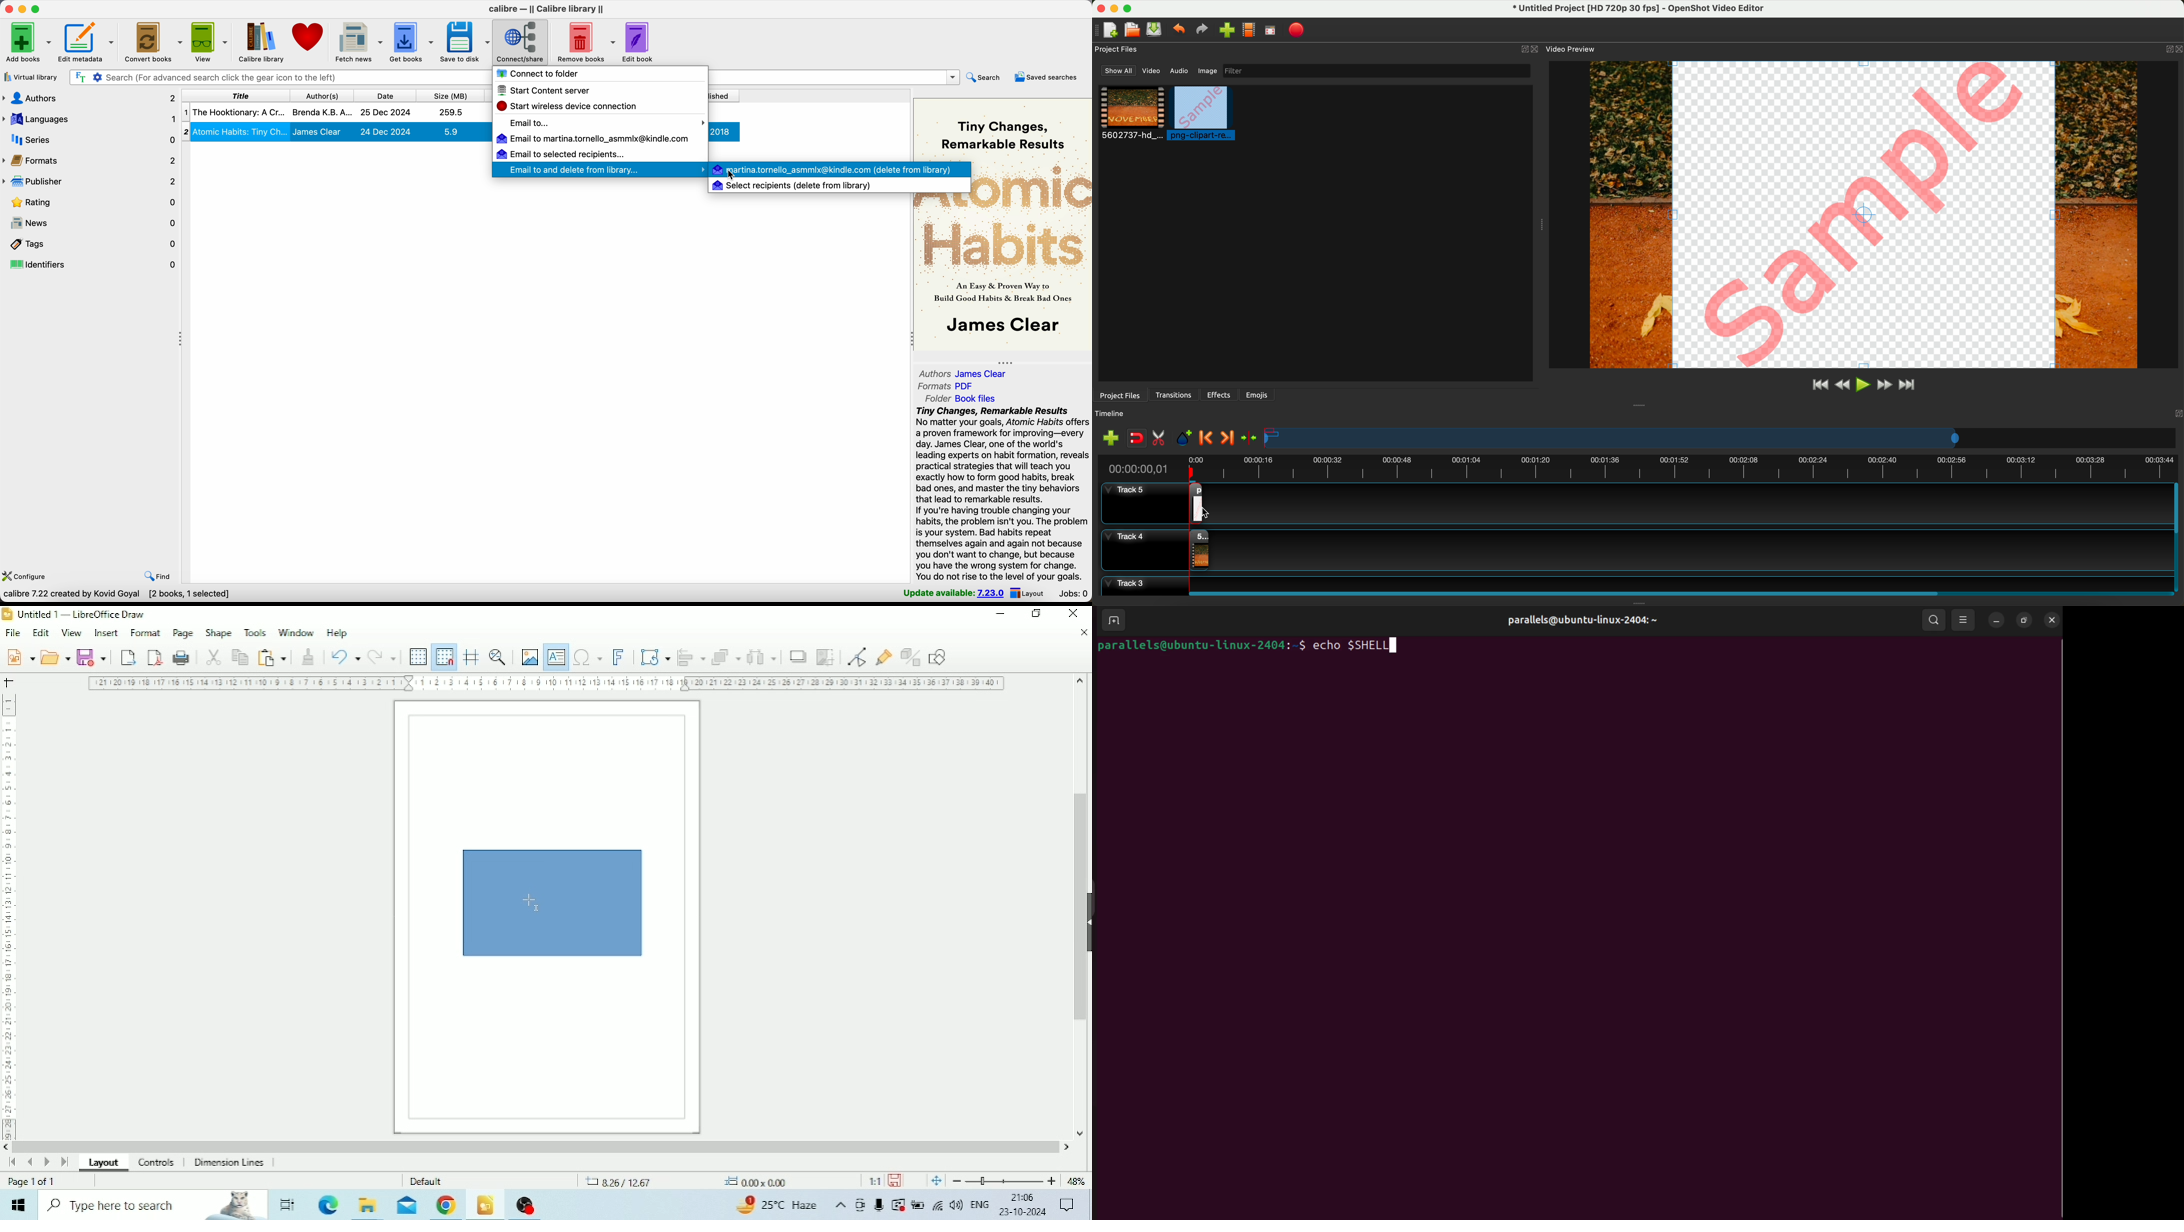  What do you see at coordinates (72, 633) in the screenshot?
I see `View` at bounding box center [72, 633].